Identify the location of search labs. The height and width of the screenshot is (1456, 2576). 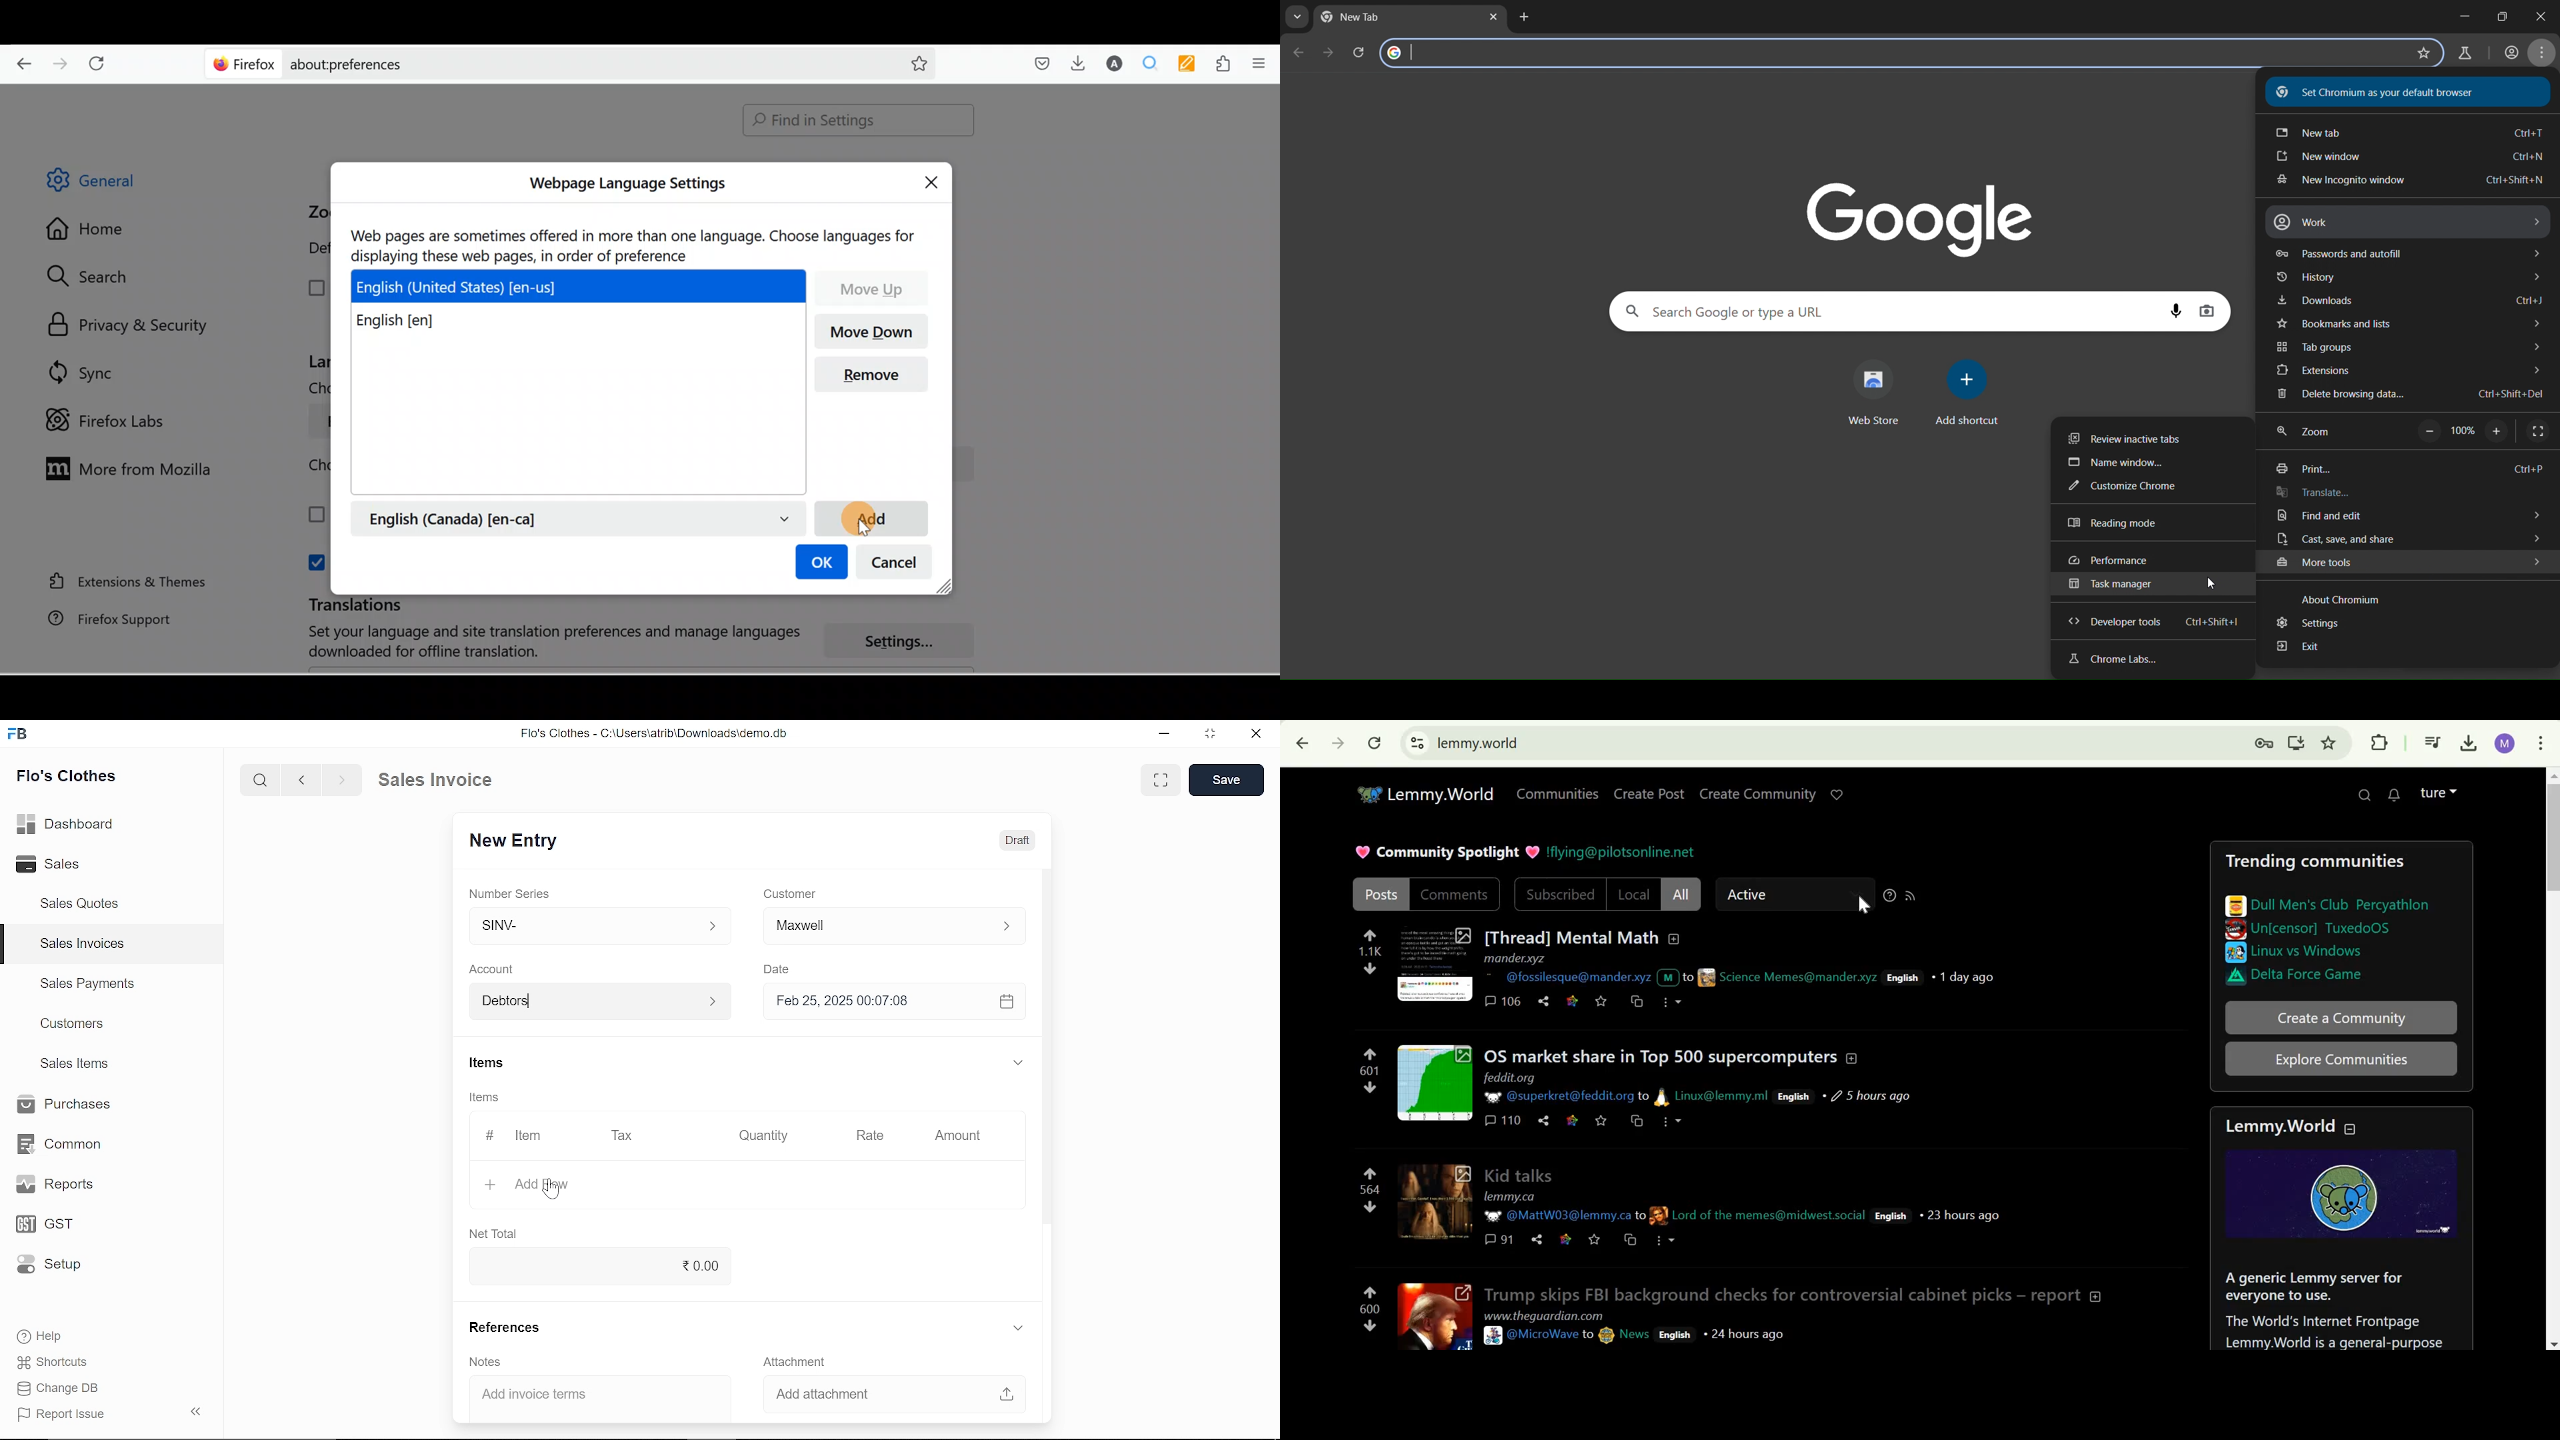
(2463, 52).